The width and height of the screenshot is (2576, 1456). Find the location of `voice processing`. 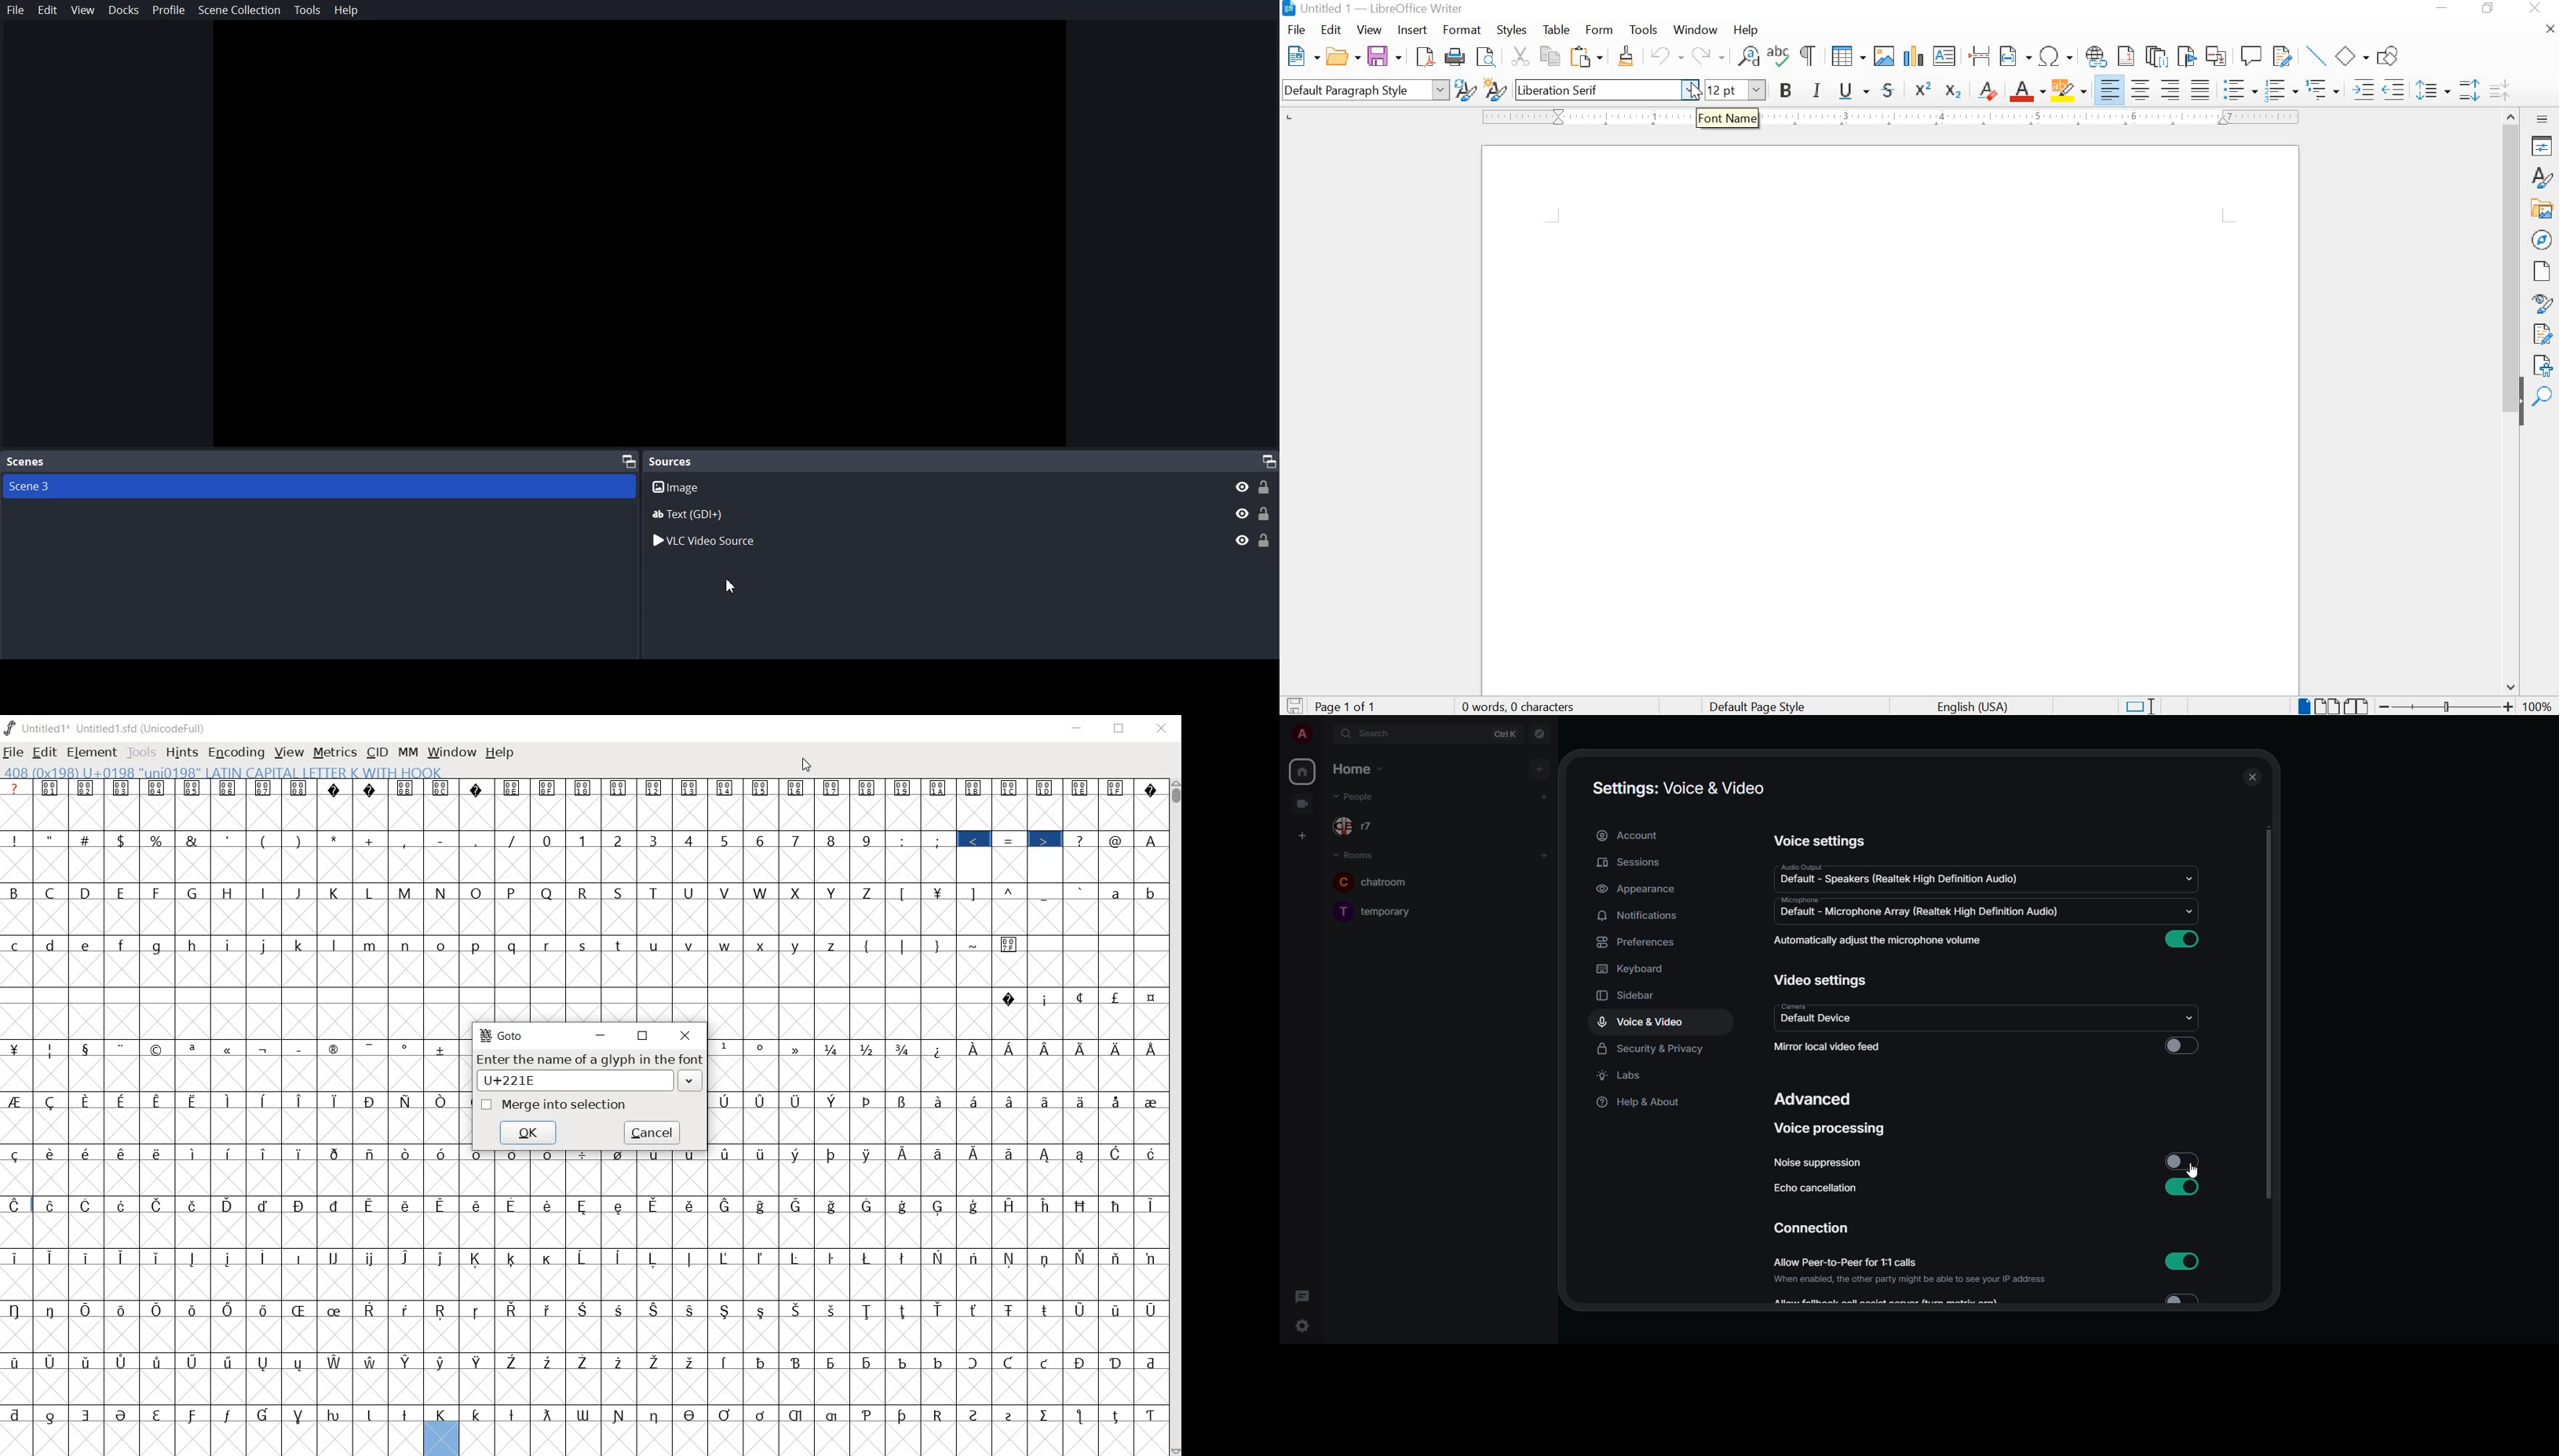

voice processing is located at coordinates (1832, 1132).